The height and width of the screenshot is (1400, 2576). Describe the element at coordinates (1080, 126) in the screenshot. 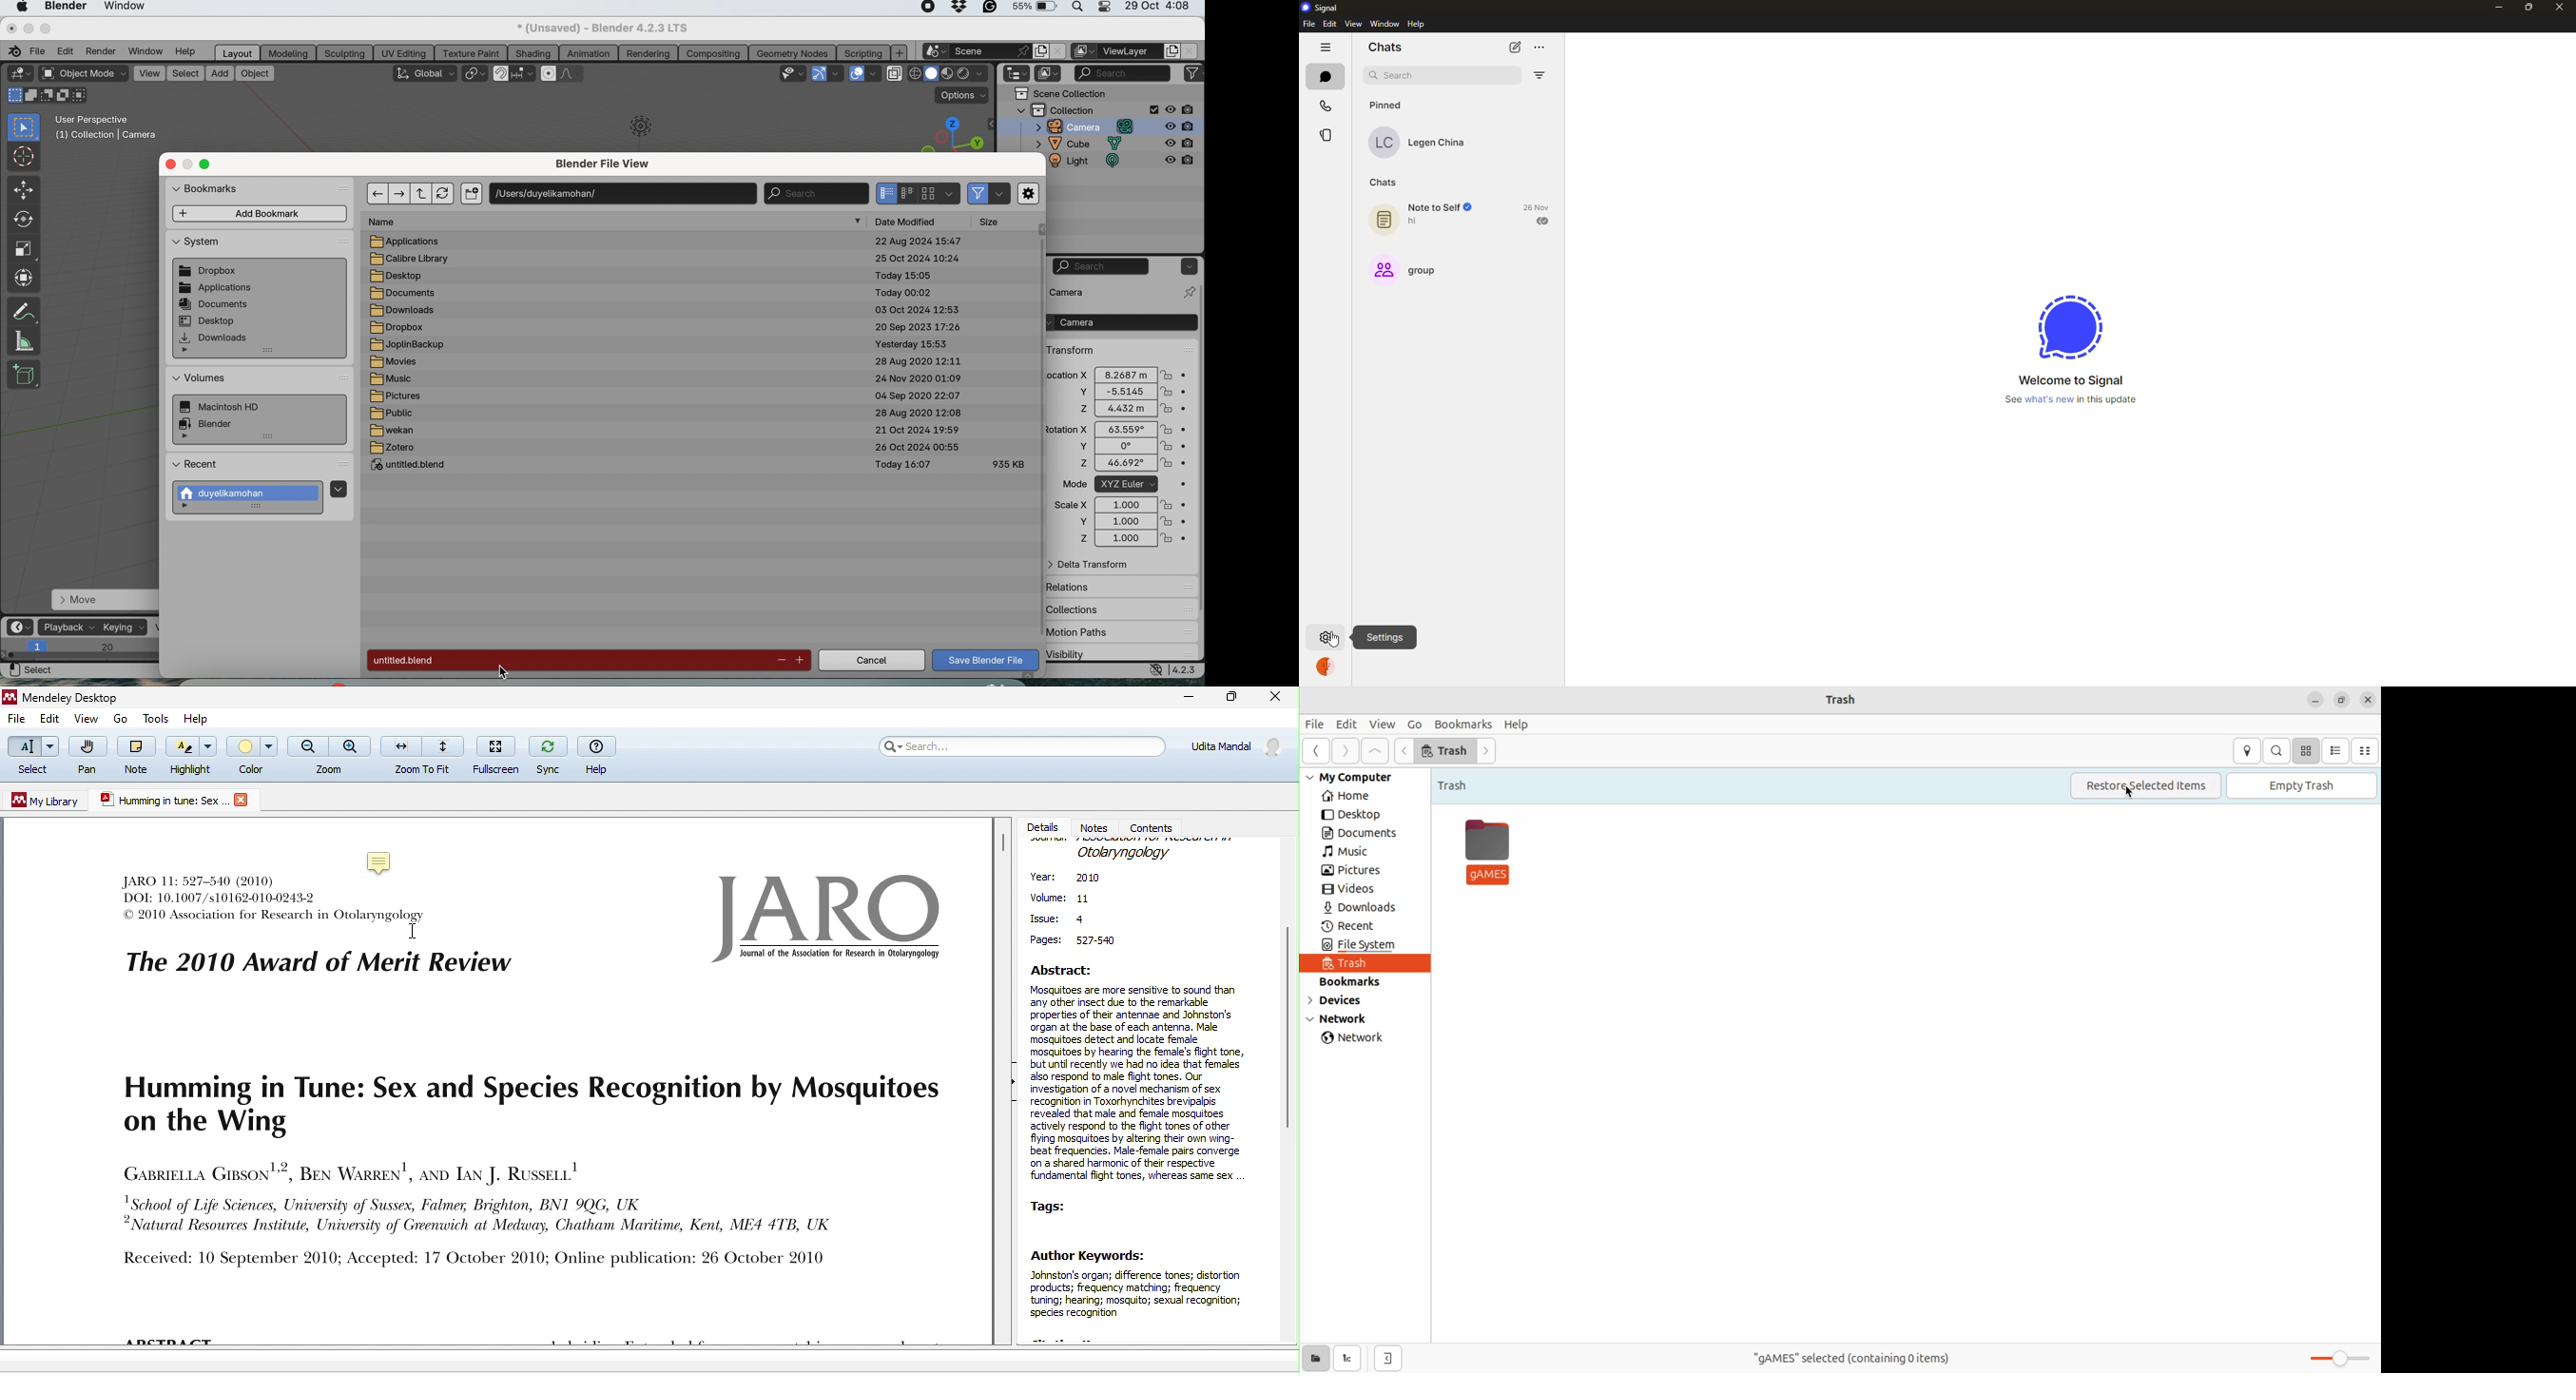

I see `camera` at that location.